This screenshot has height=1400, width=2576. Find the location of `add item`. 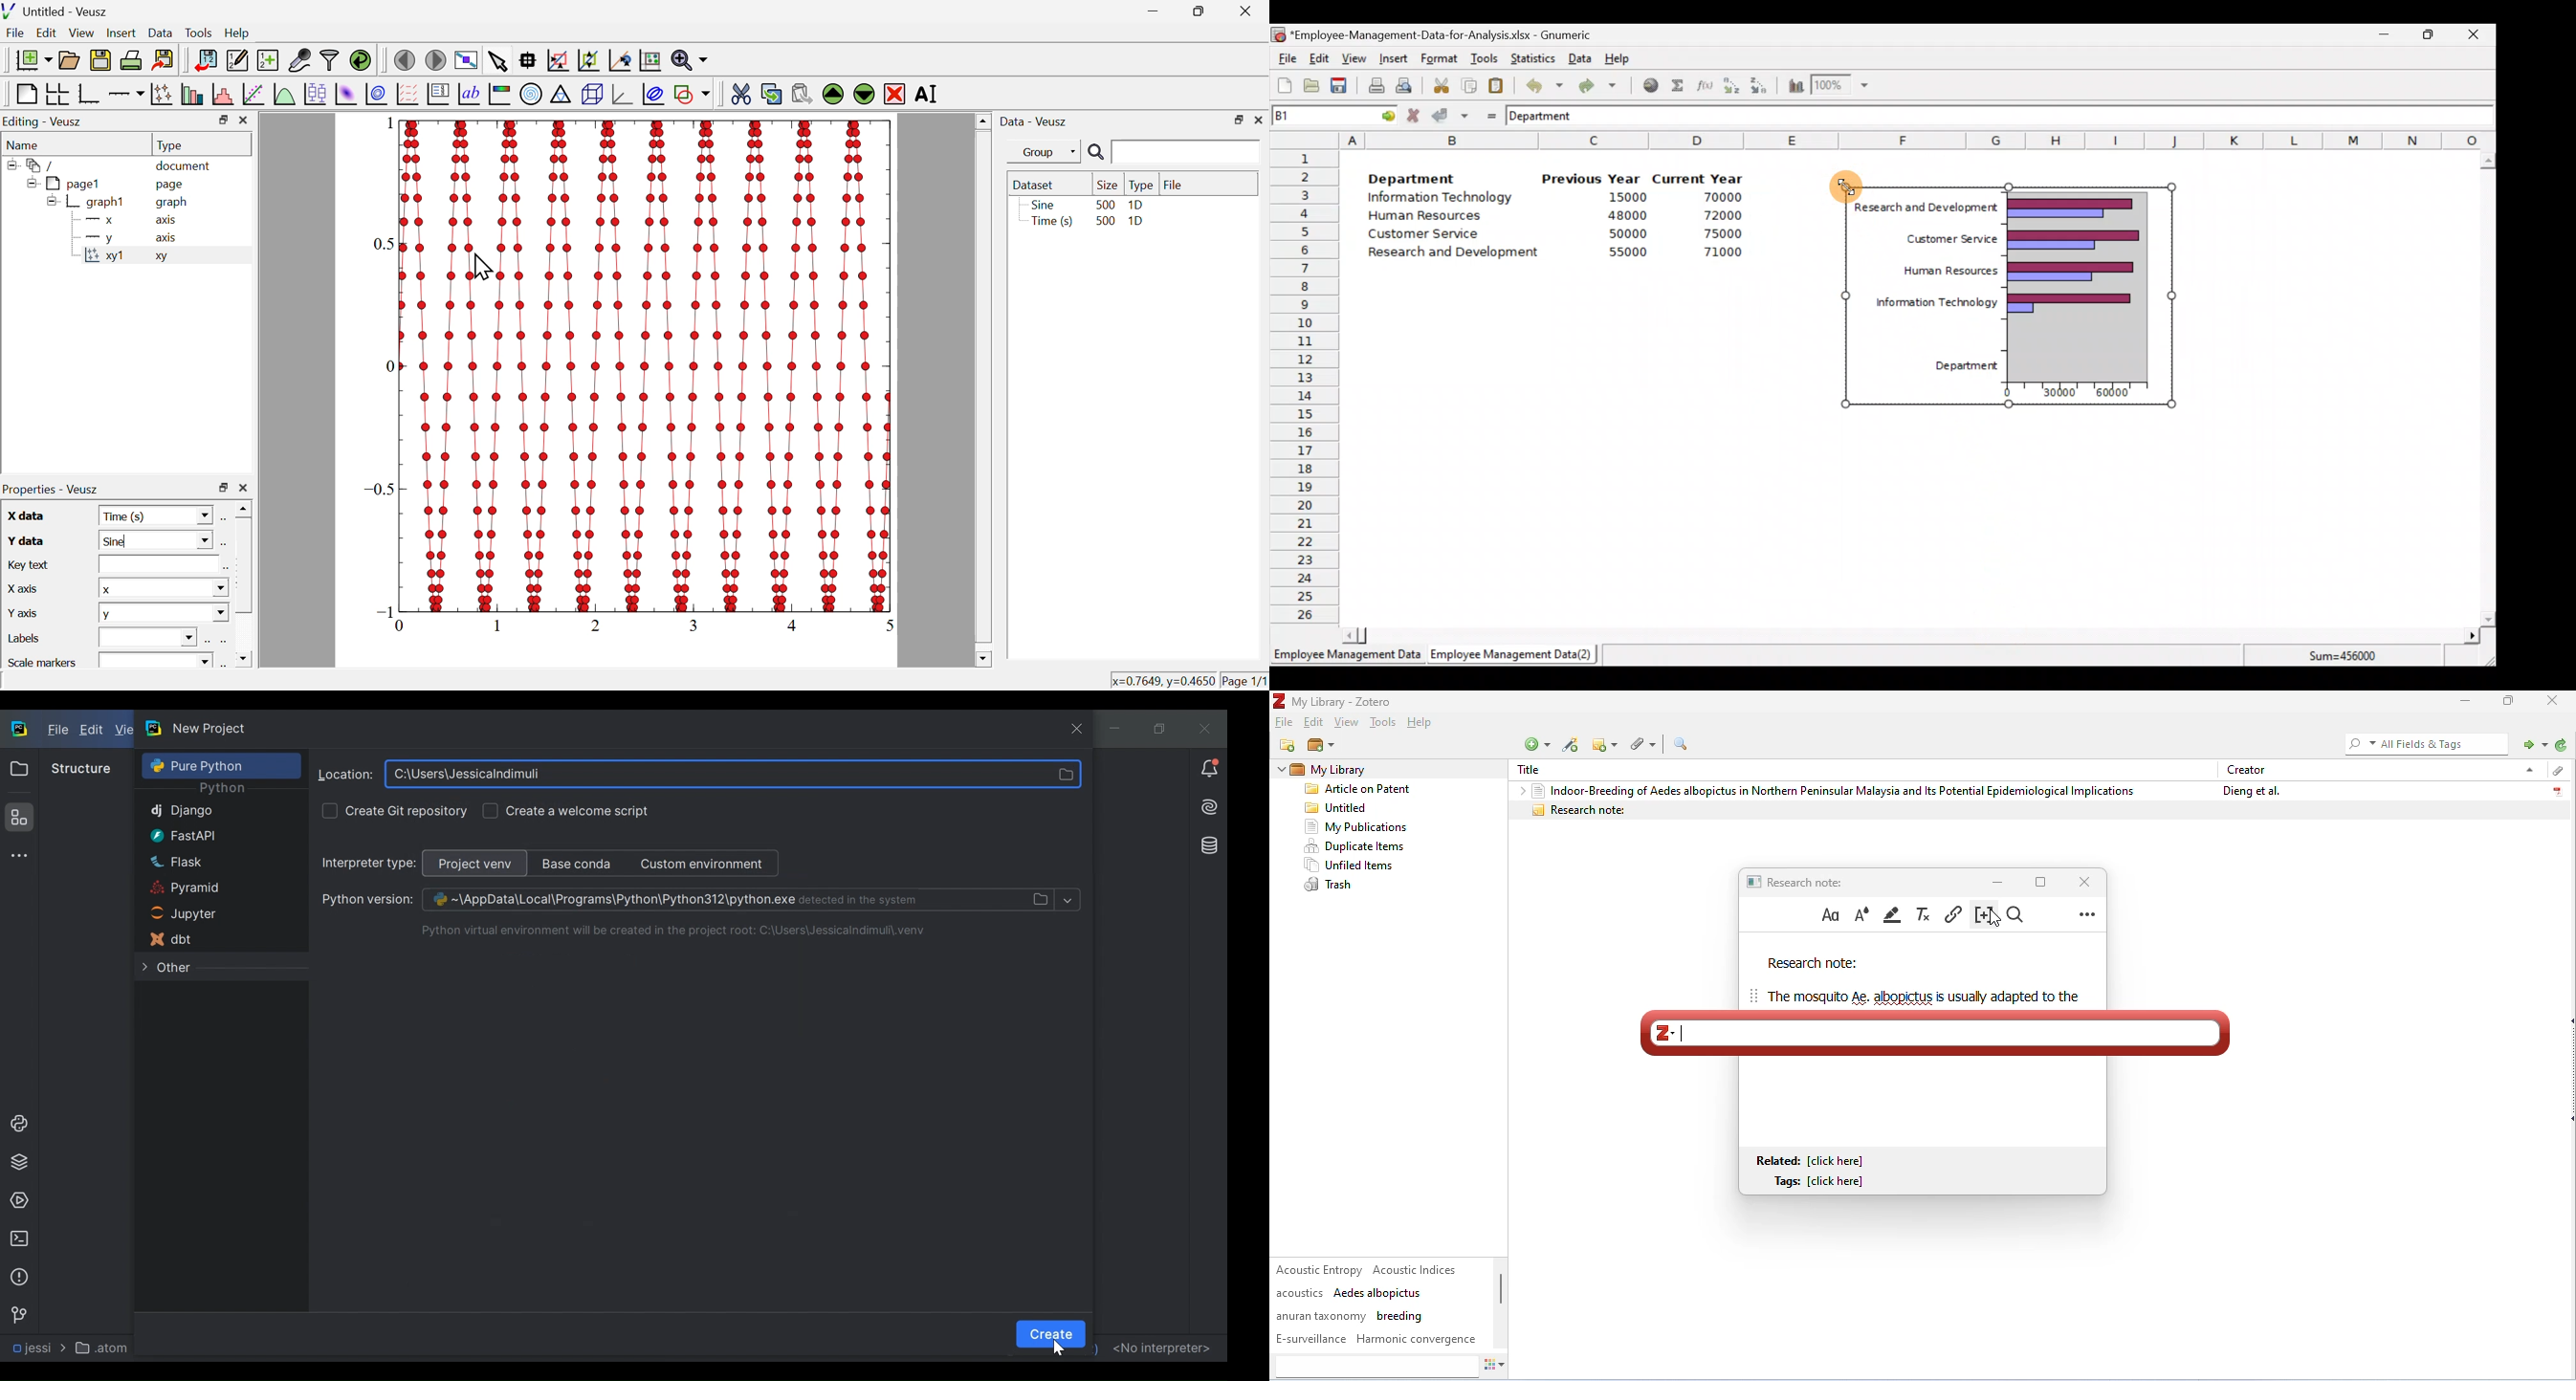

add item is located at coordinates (1572, 745).